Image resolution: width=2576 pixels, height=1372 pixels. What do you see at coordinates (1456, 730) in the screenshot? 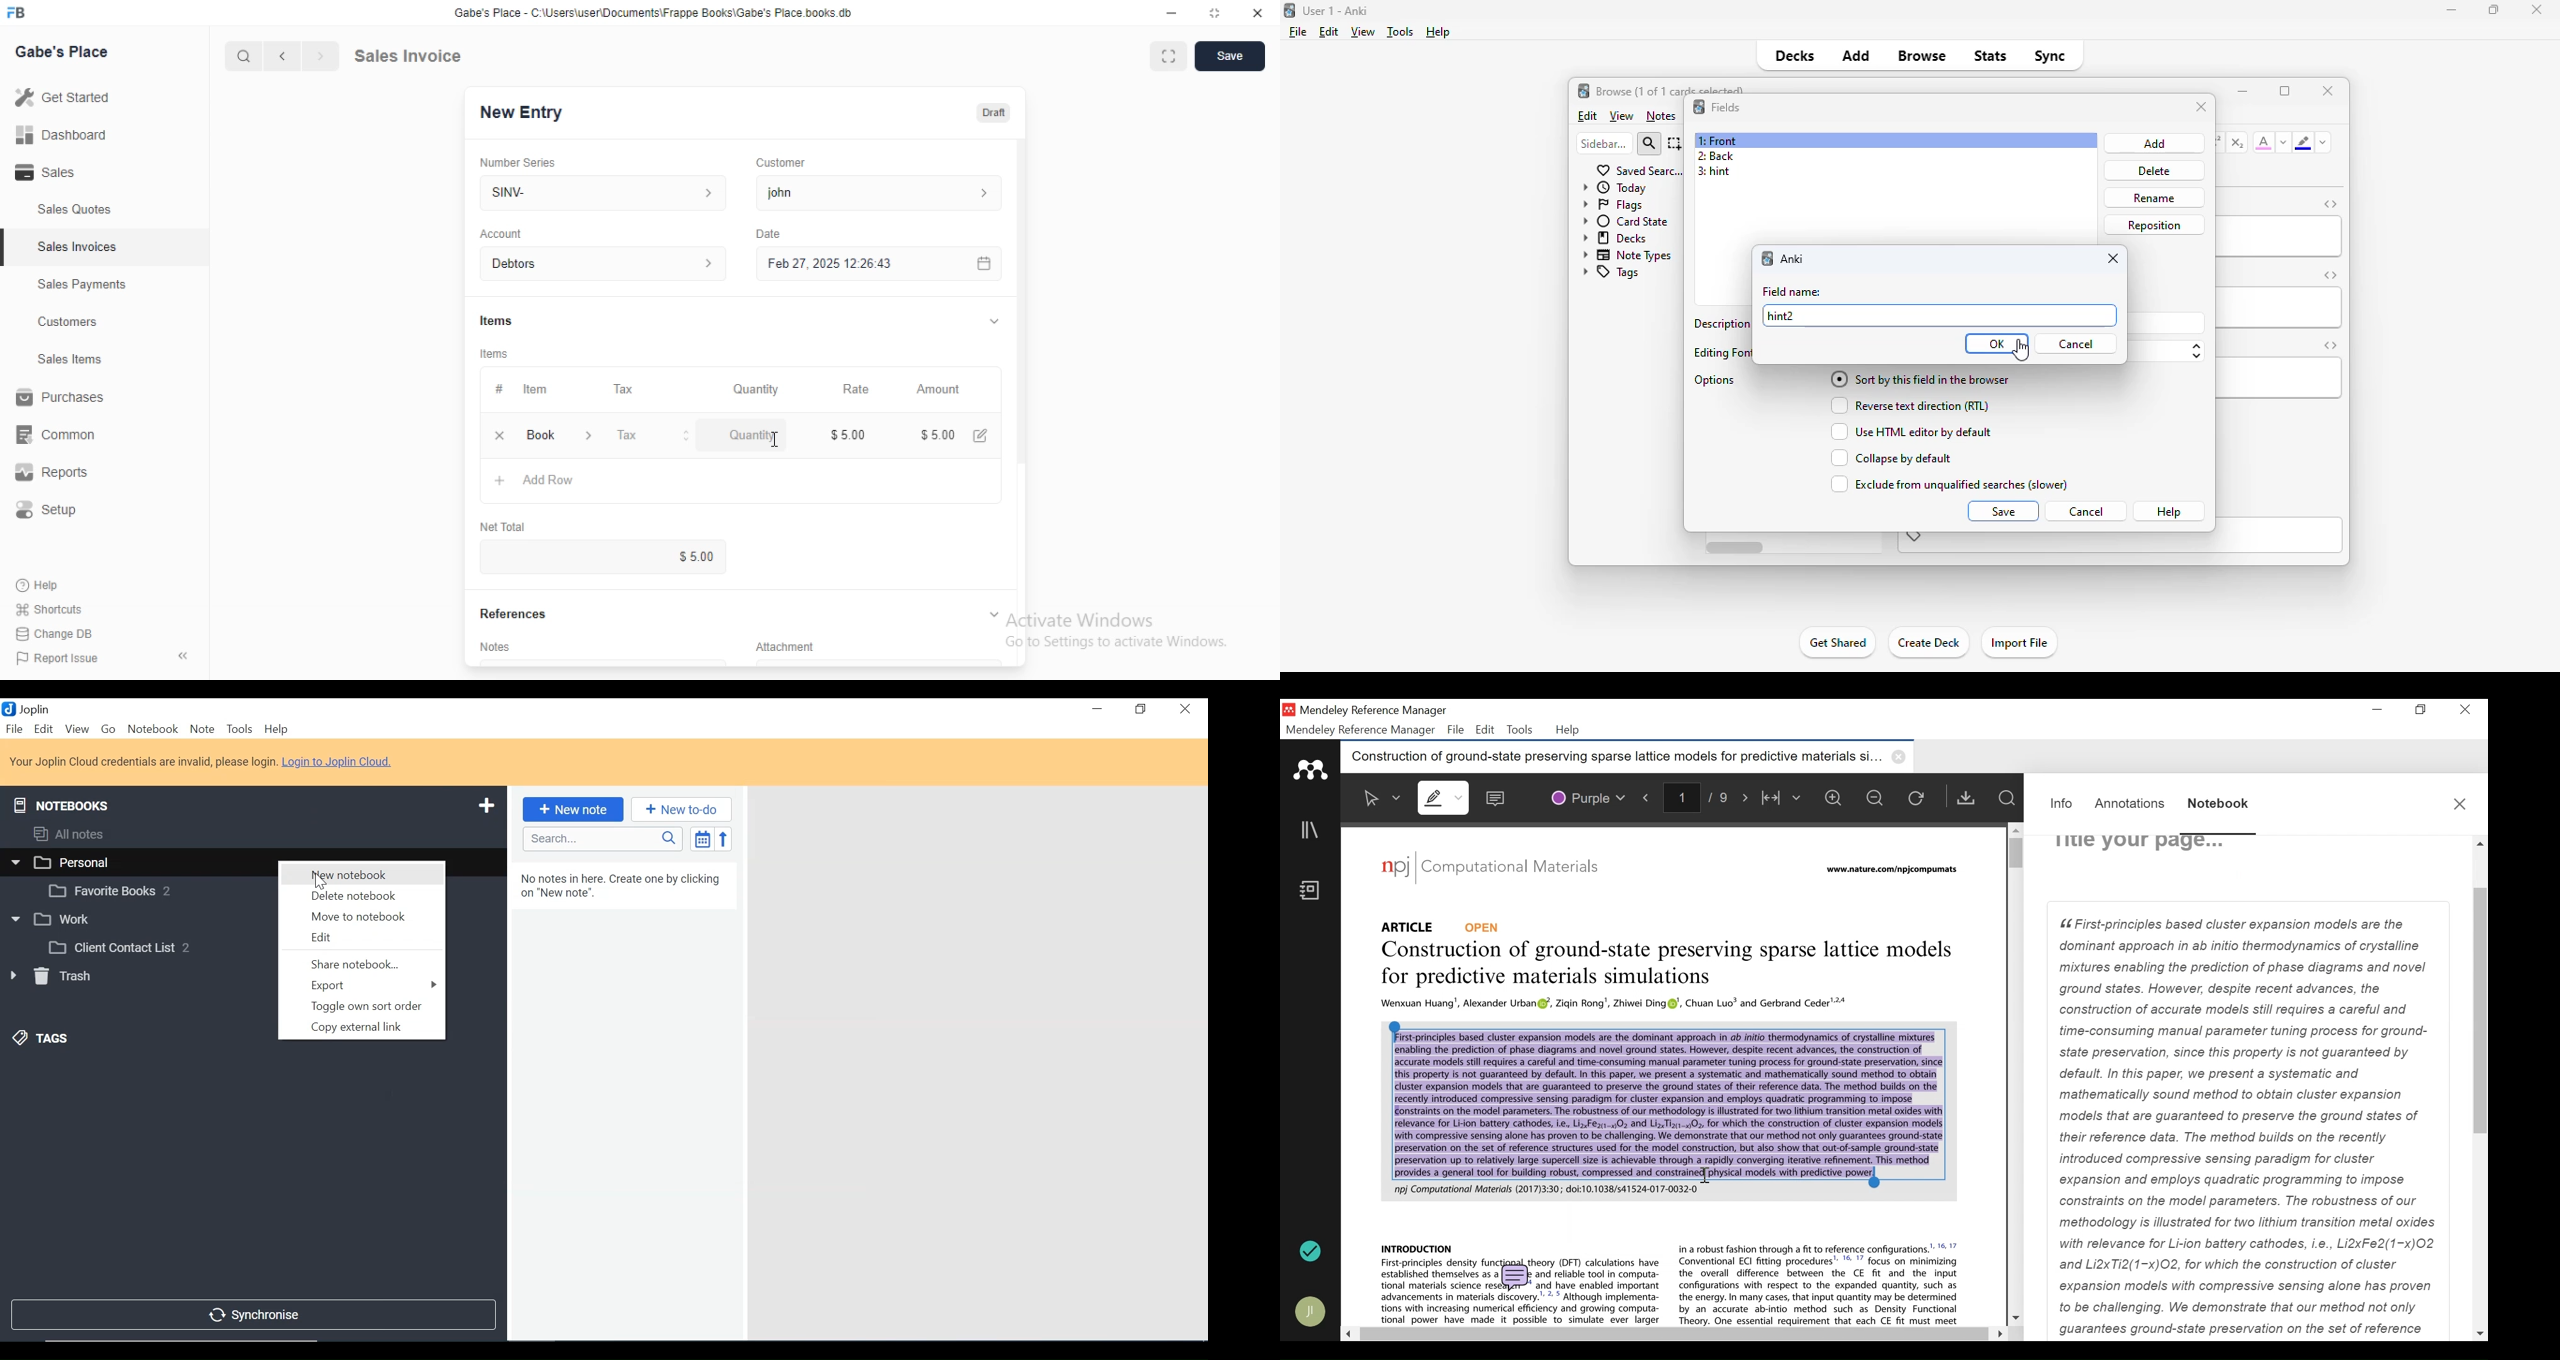
I see `File` at bounding box center [1456, 730].